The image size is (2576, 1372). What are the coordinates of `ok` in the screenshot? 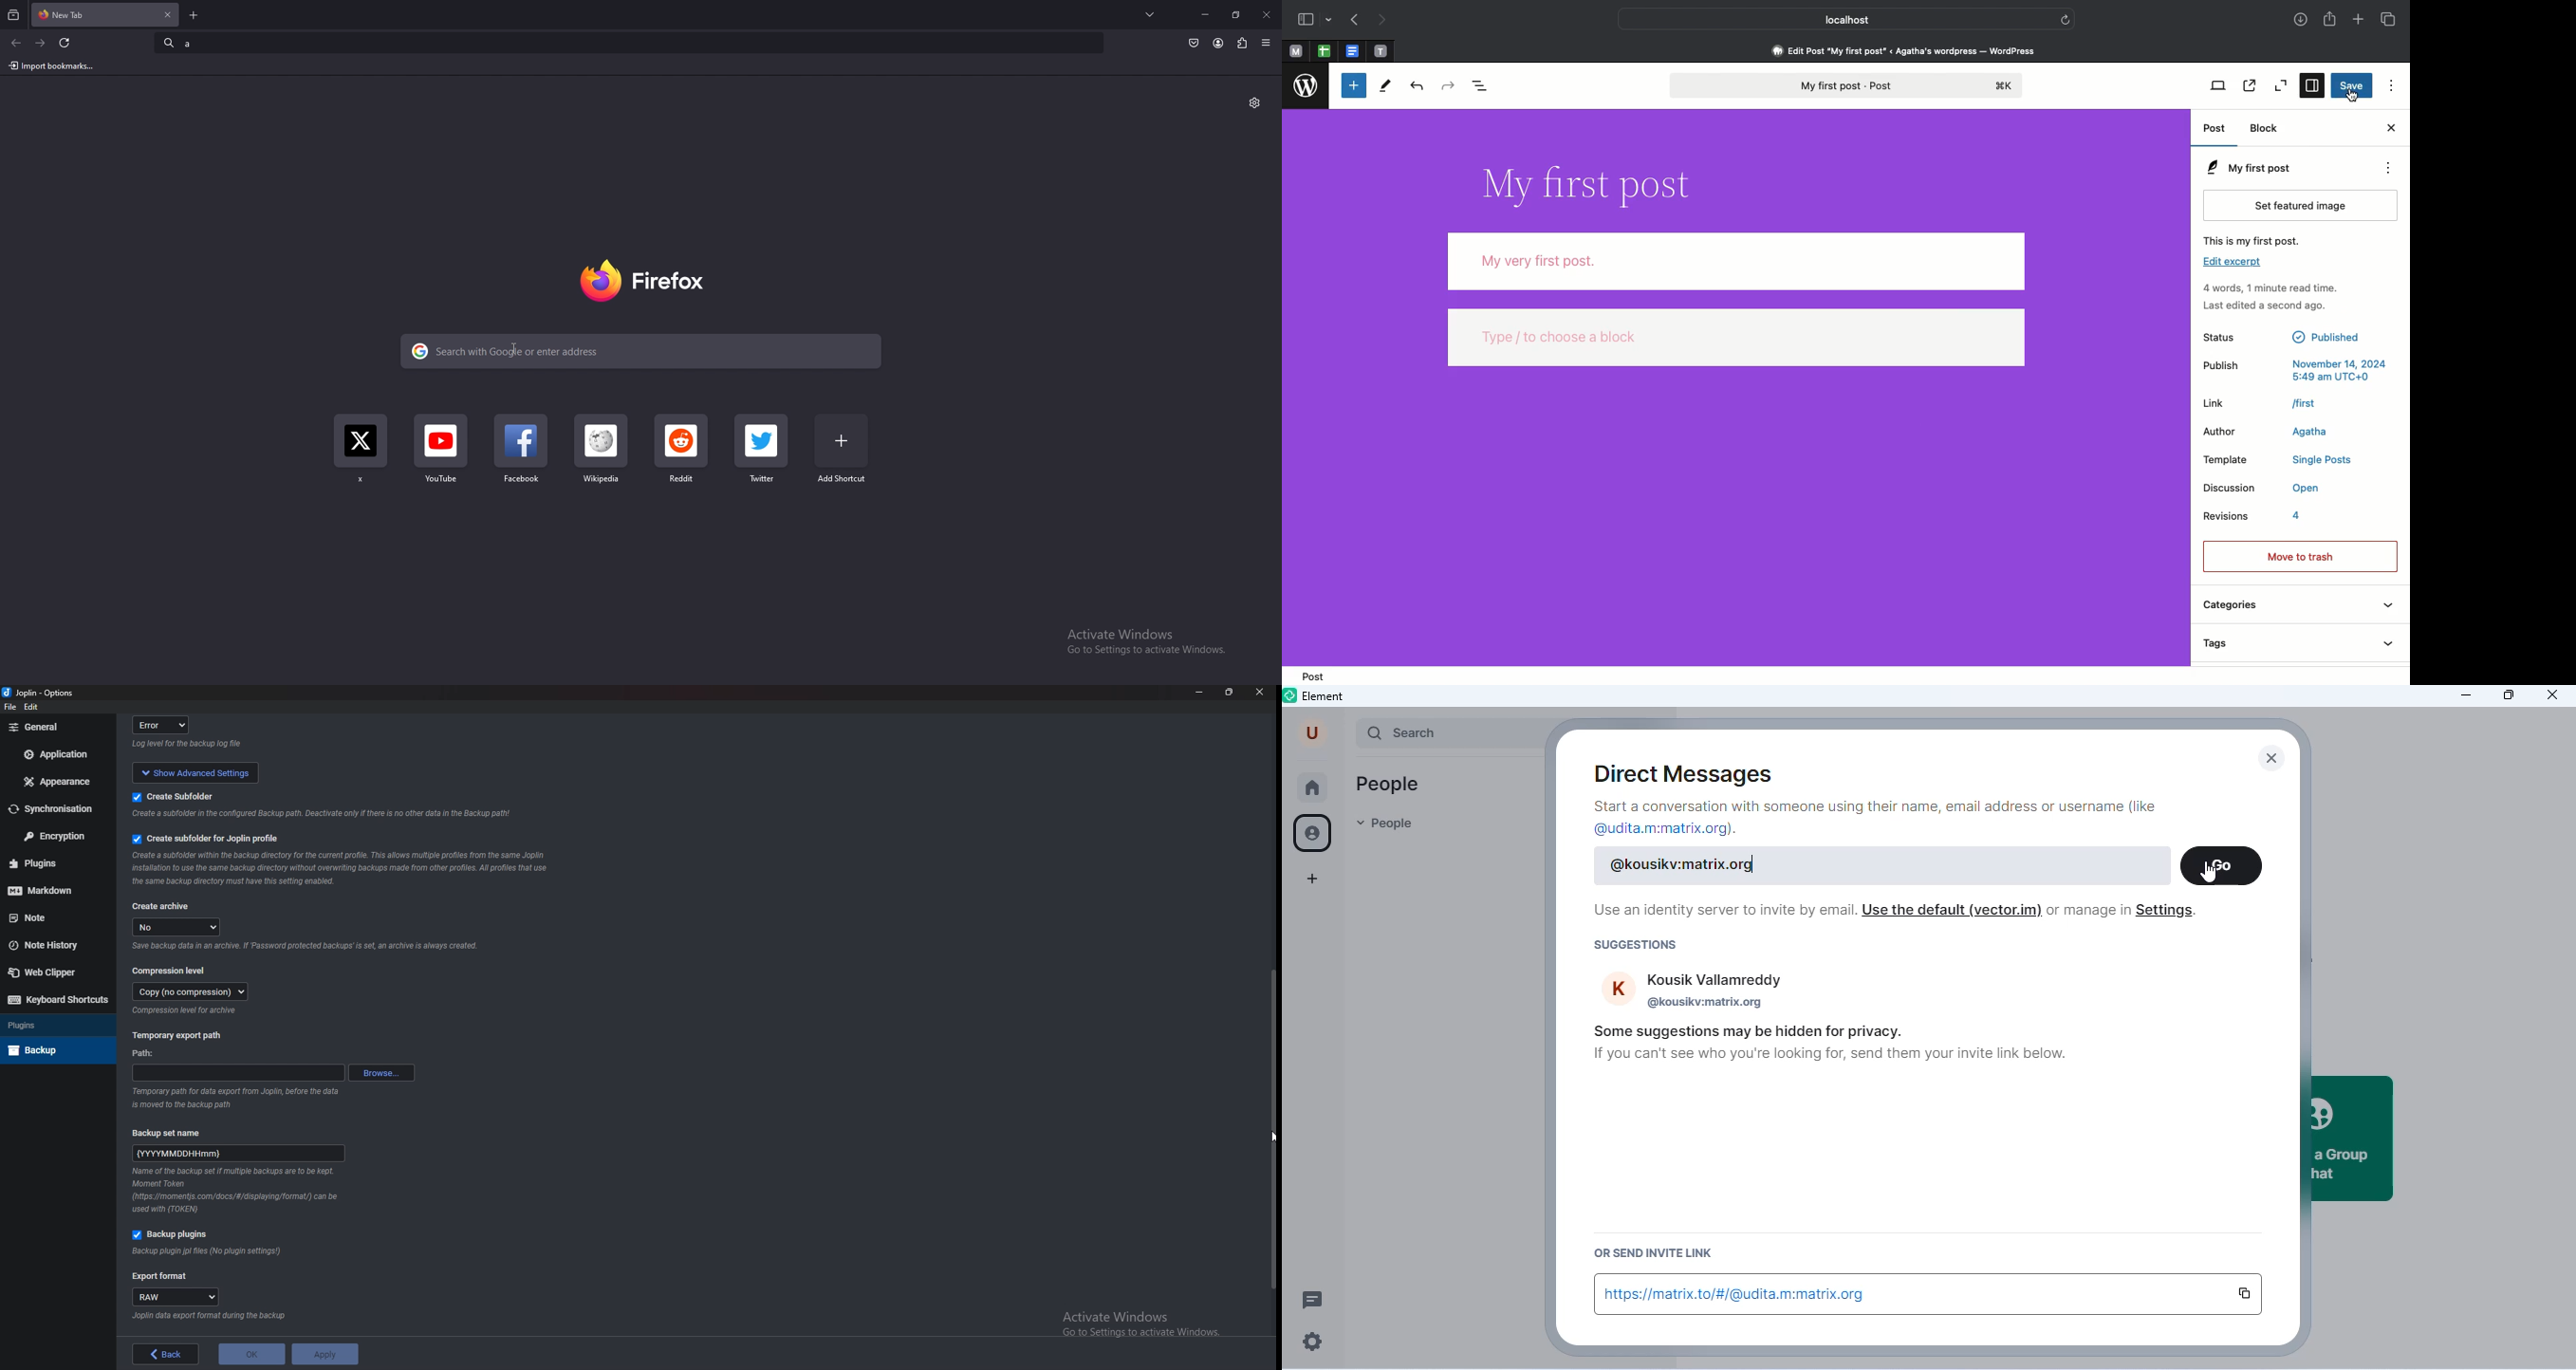 It's located at (251, 1354).